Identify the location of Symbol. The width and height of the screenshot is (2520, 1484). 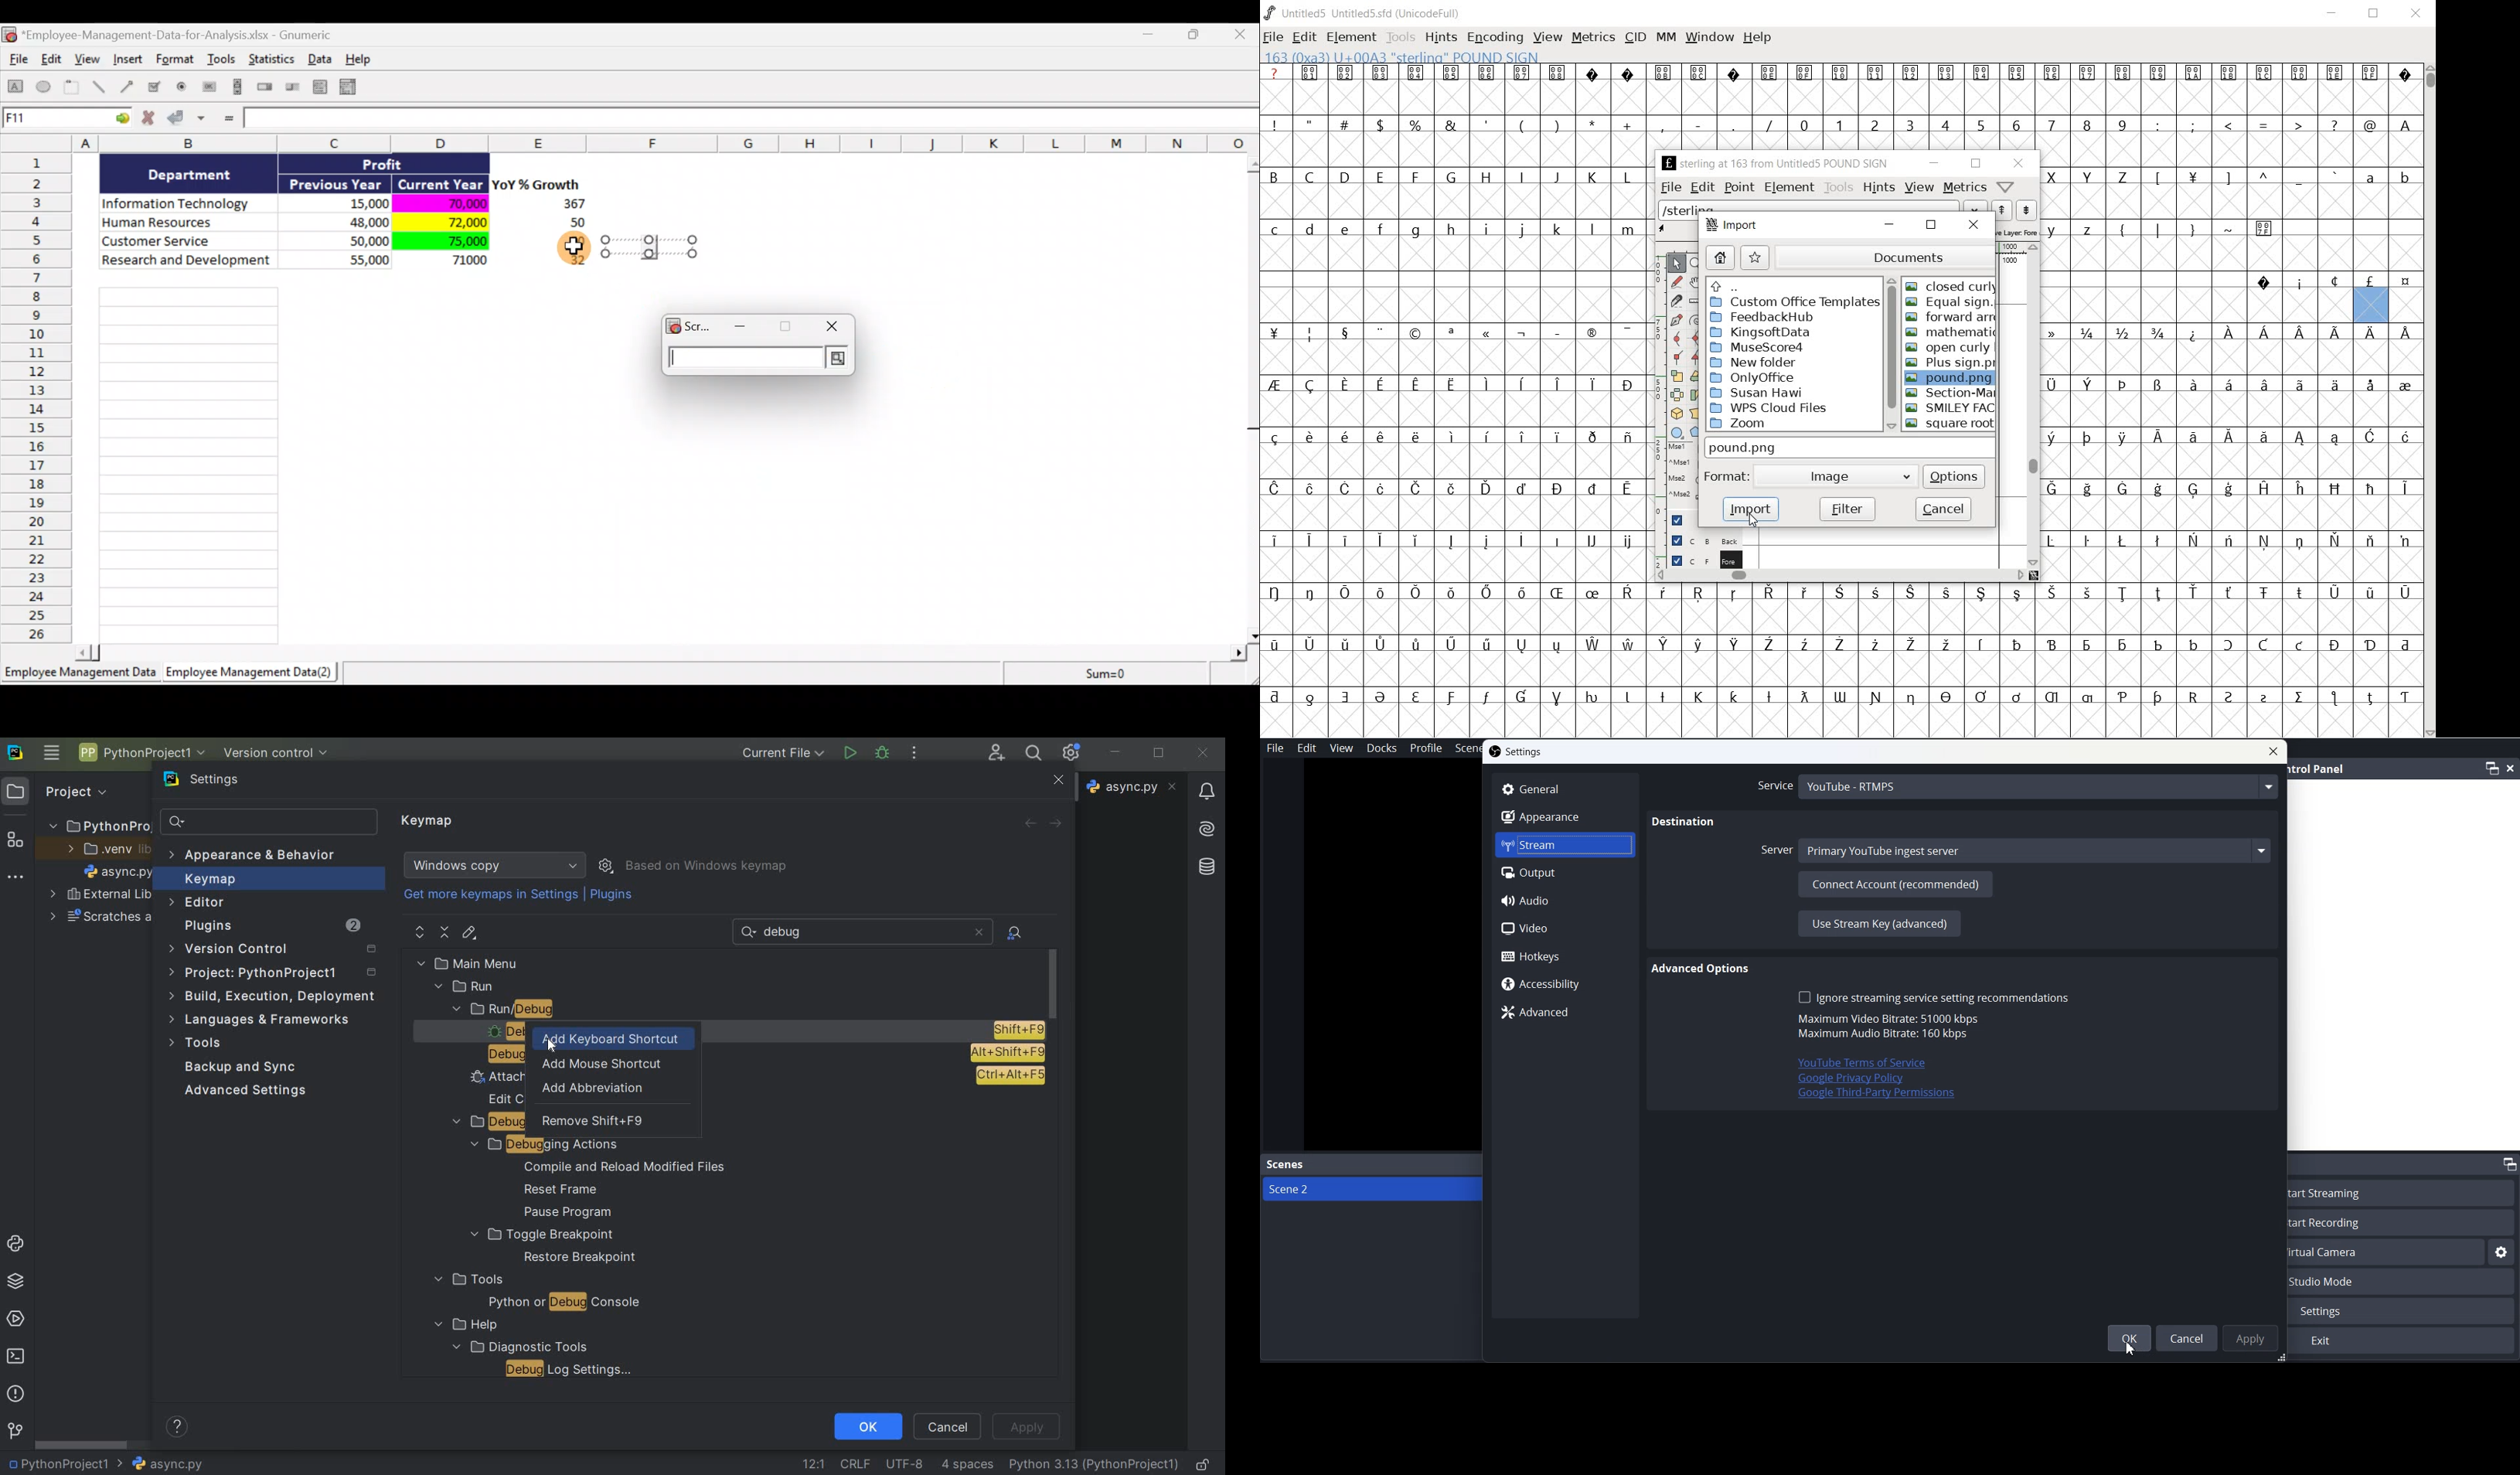
(1450, 698).